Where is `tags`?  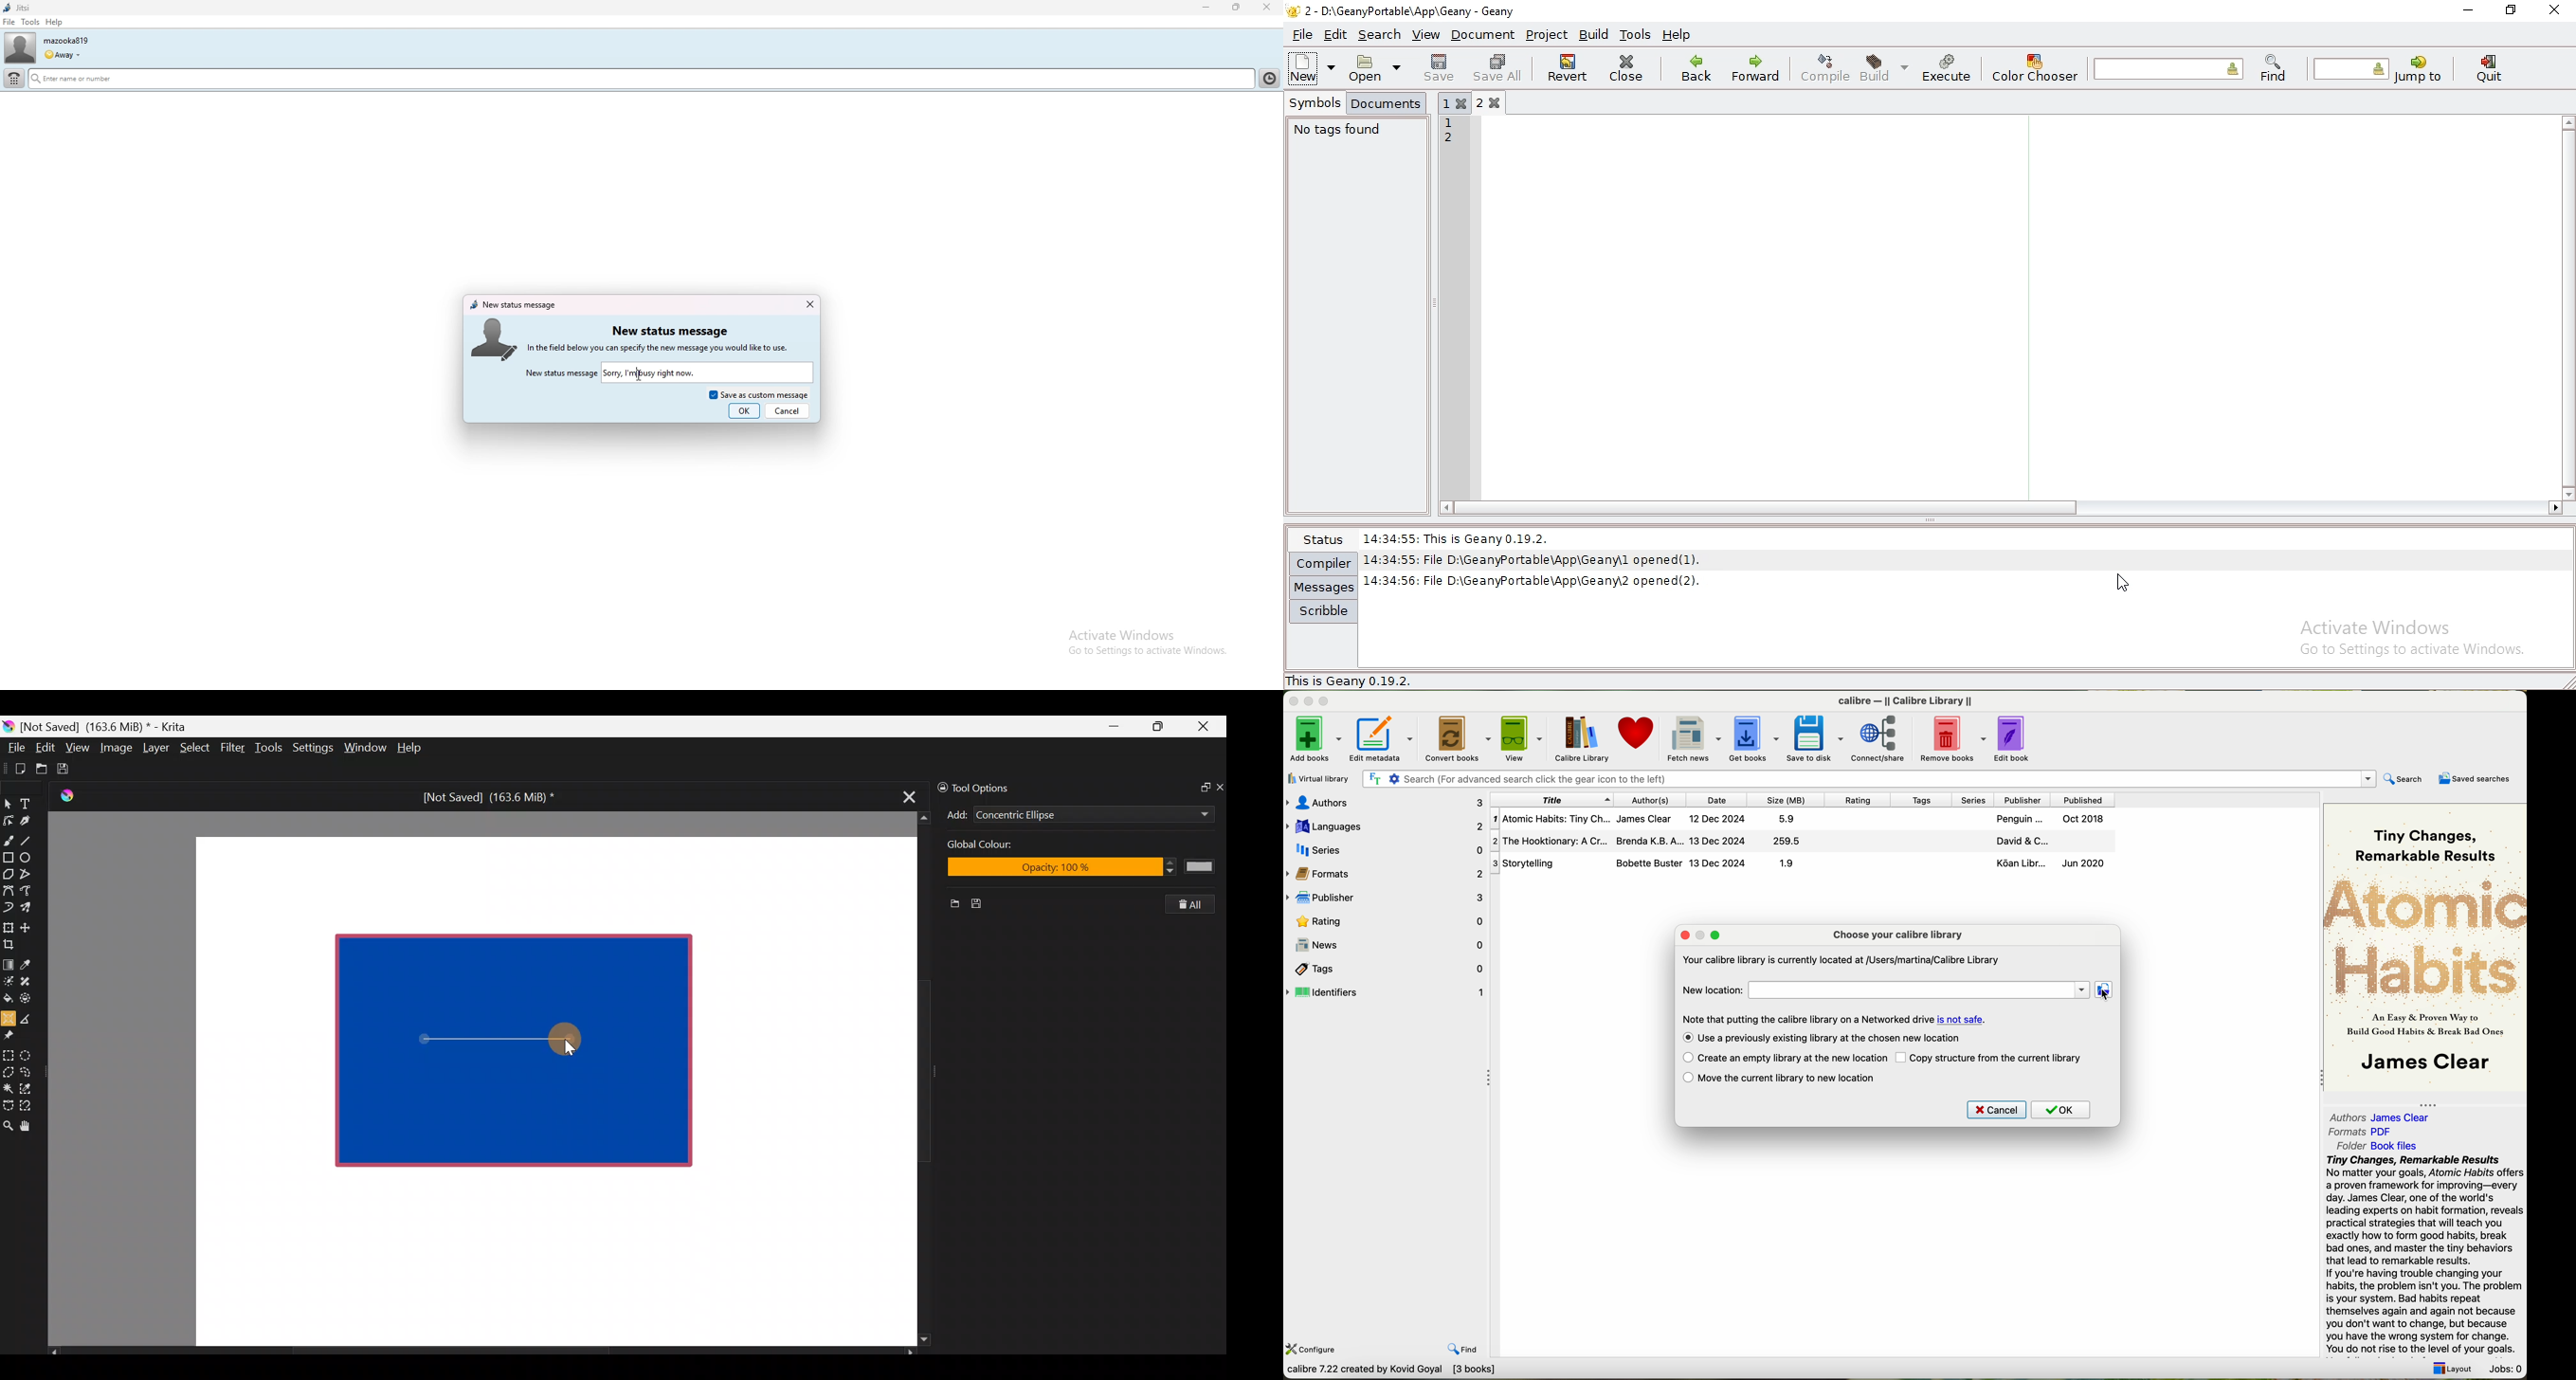 tags is located at coordinates (1925, 800).